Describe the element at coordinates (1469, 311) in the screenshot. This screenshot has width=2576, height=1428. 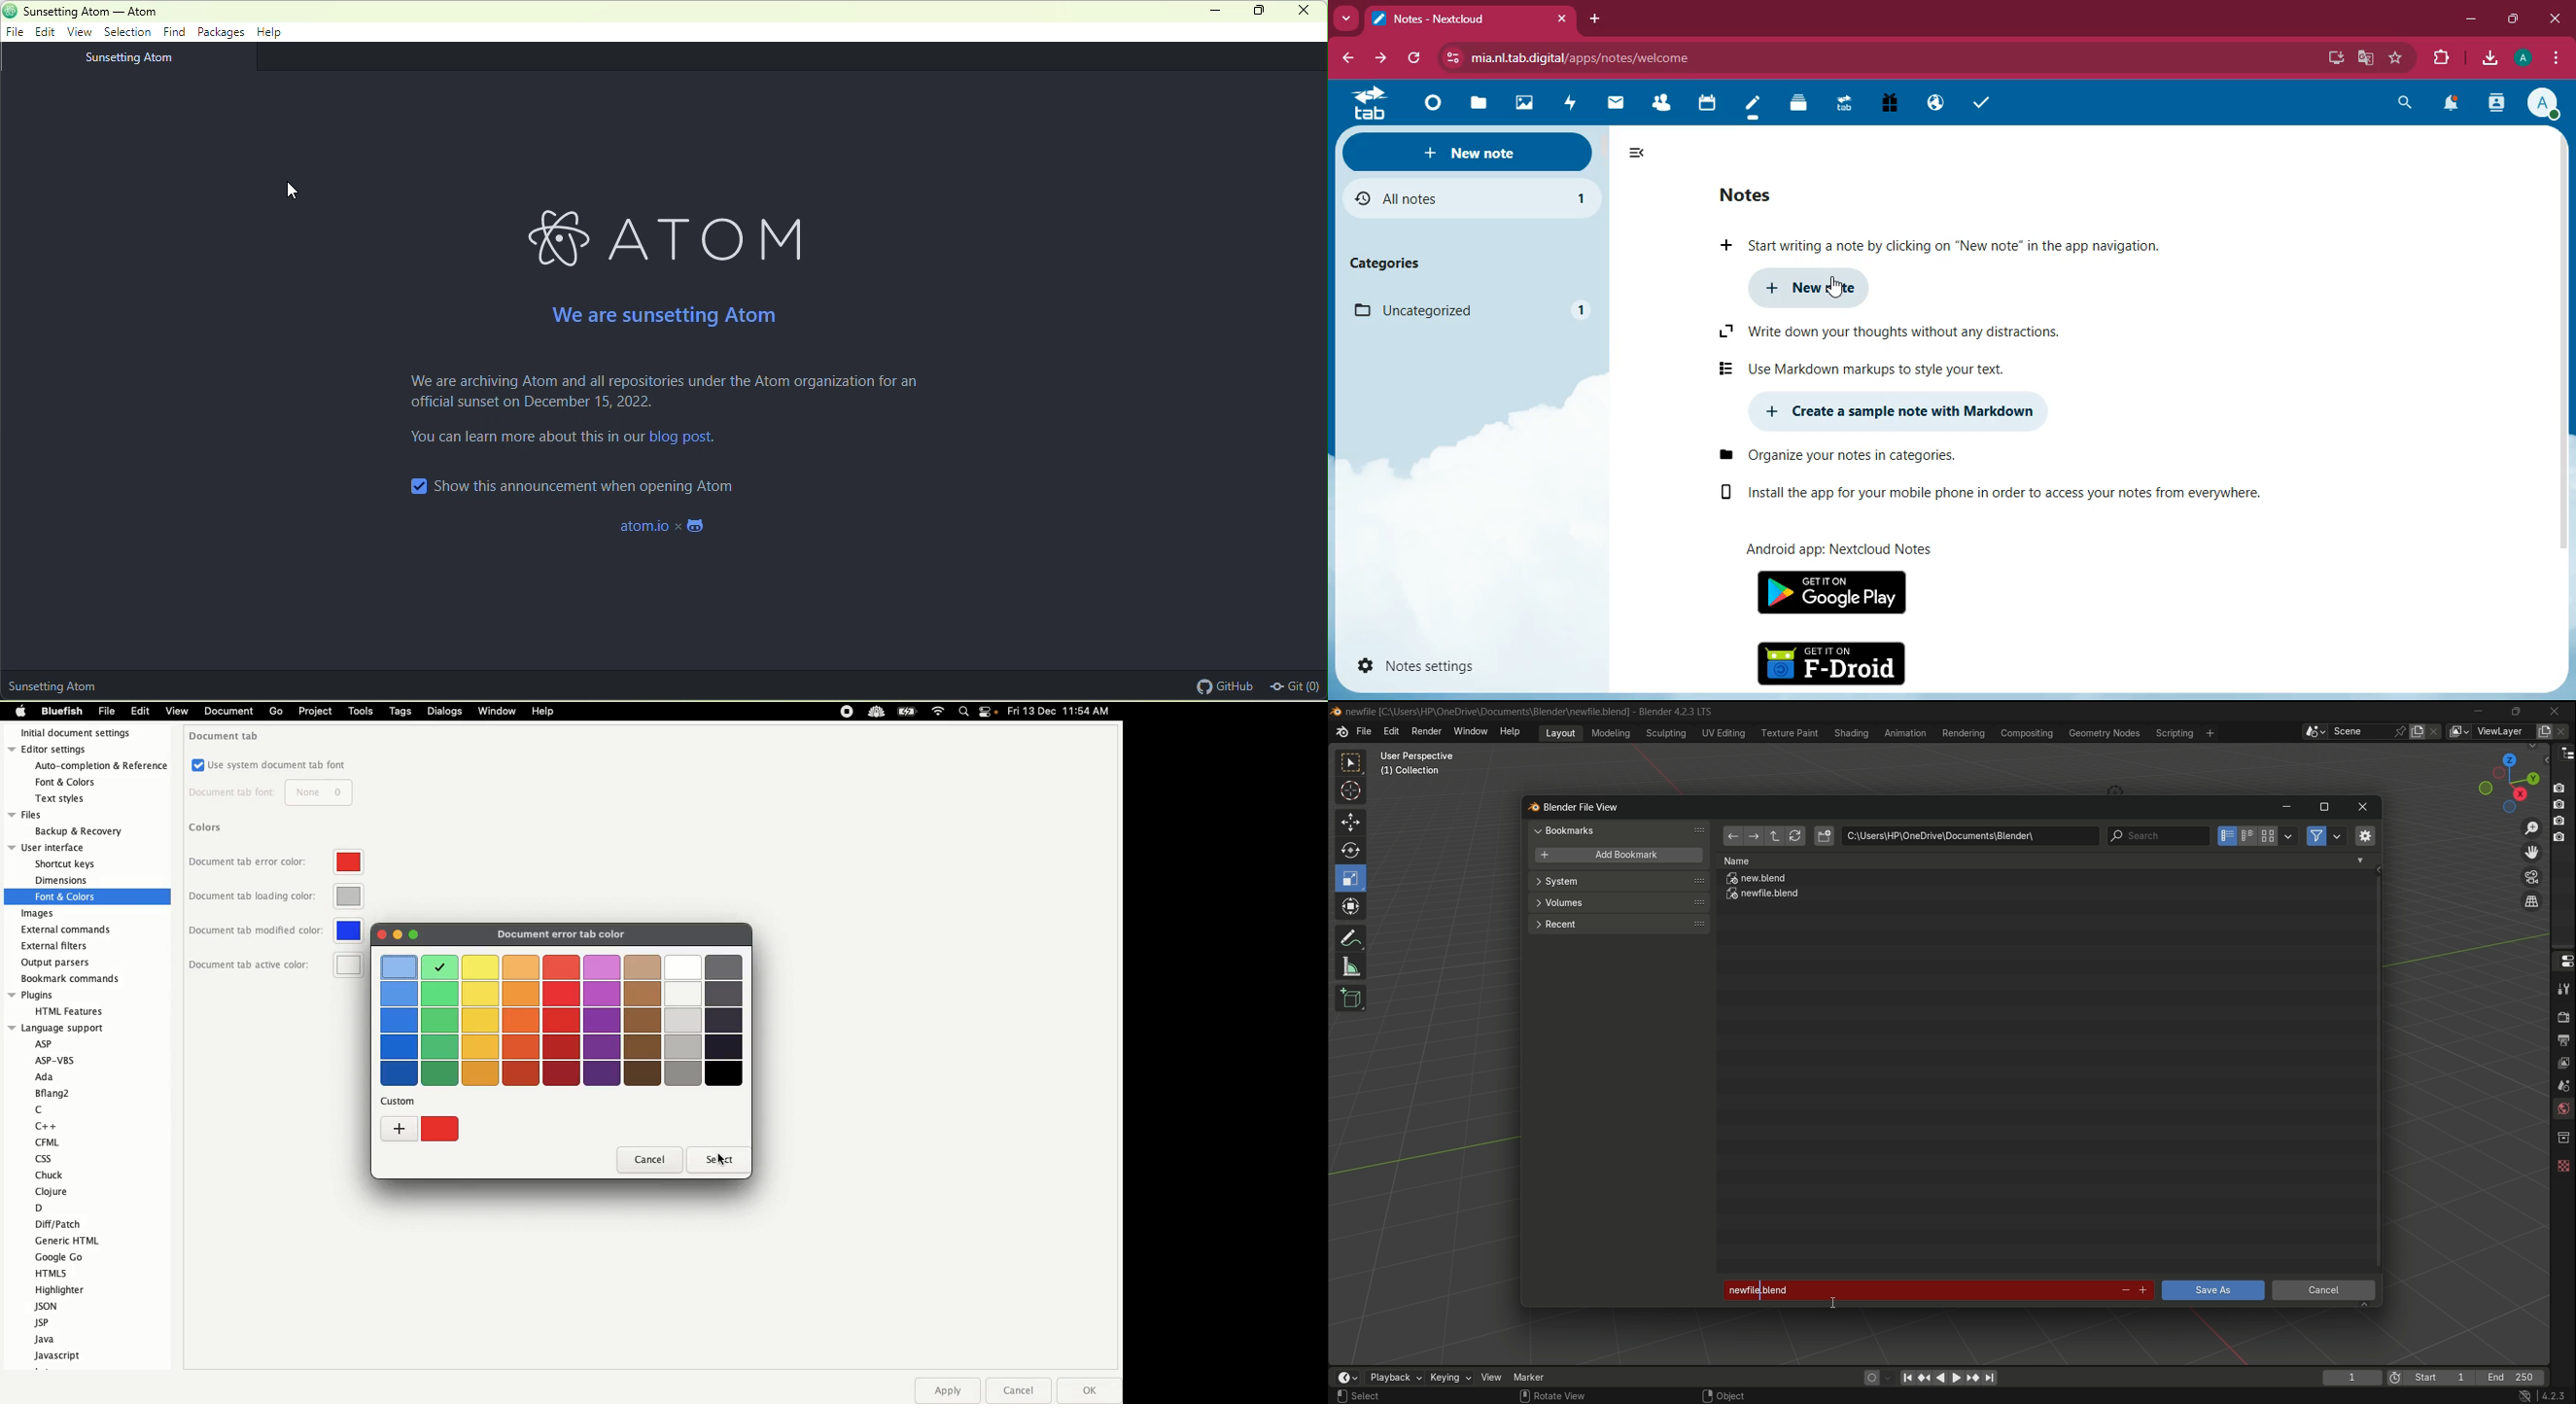
I see `uncategorized` at that location.